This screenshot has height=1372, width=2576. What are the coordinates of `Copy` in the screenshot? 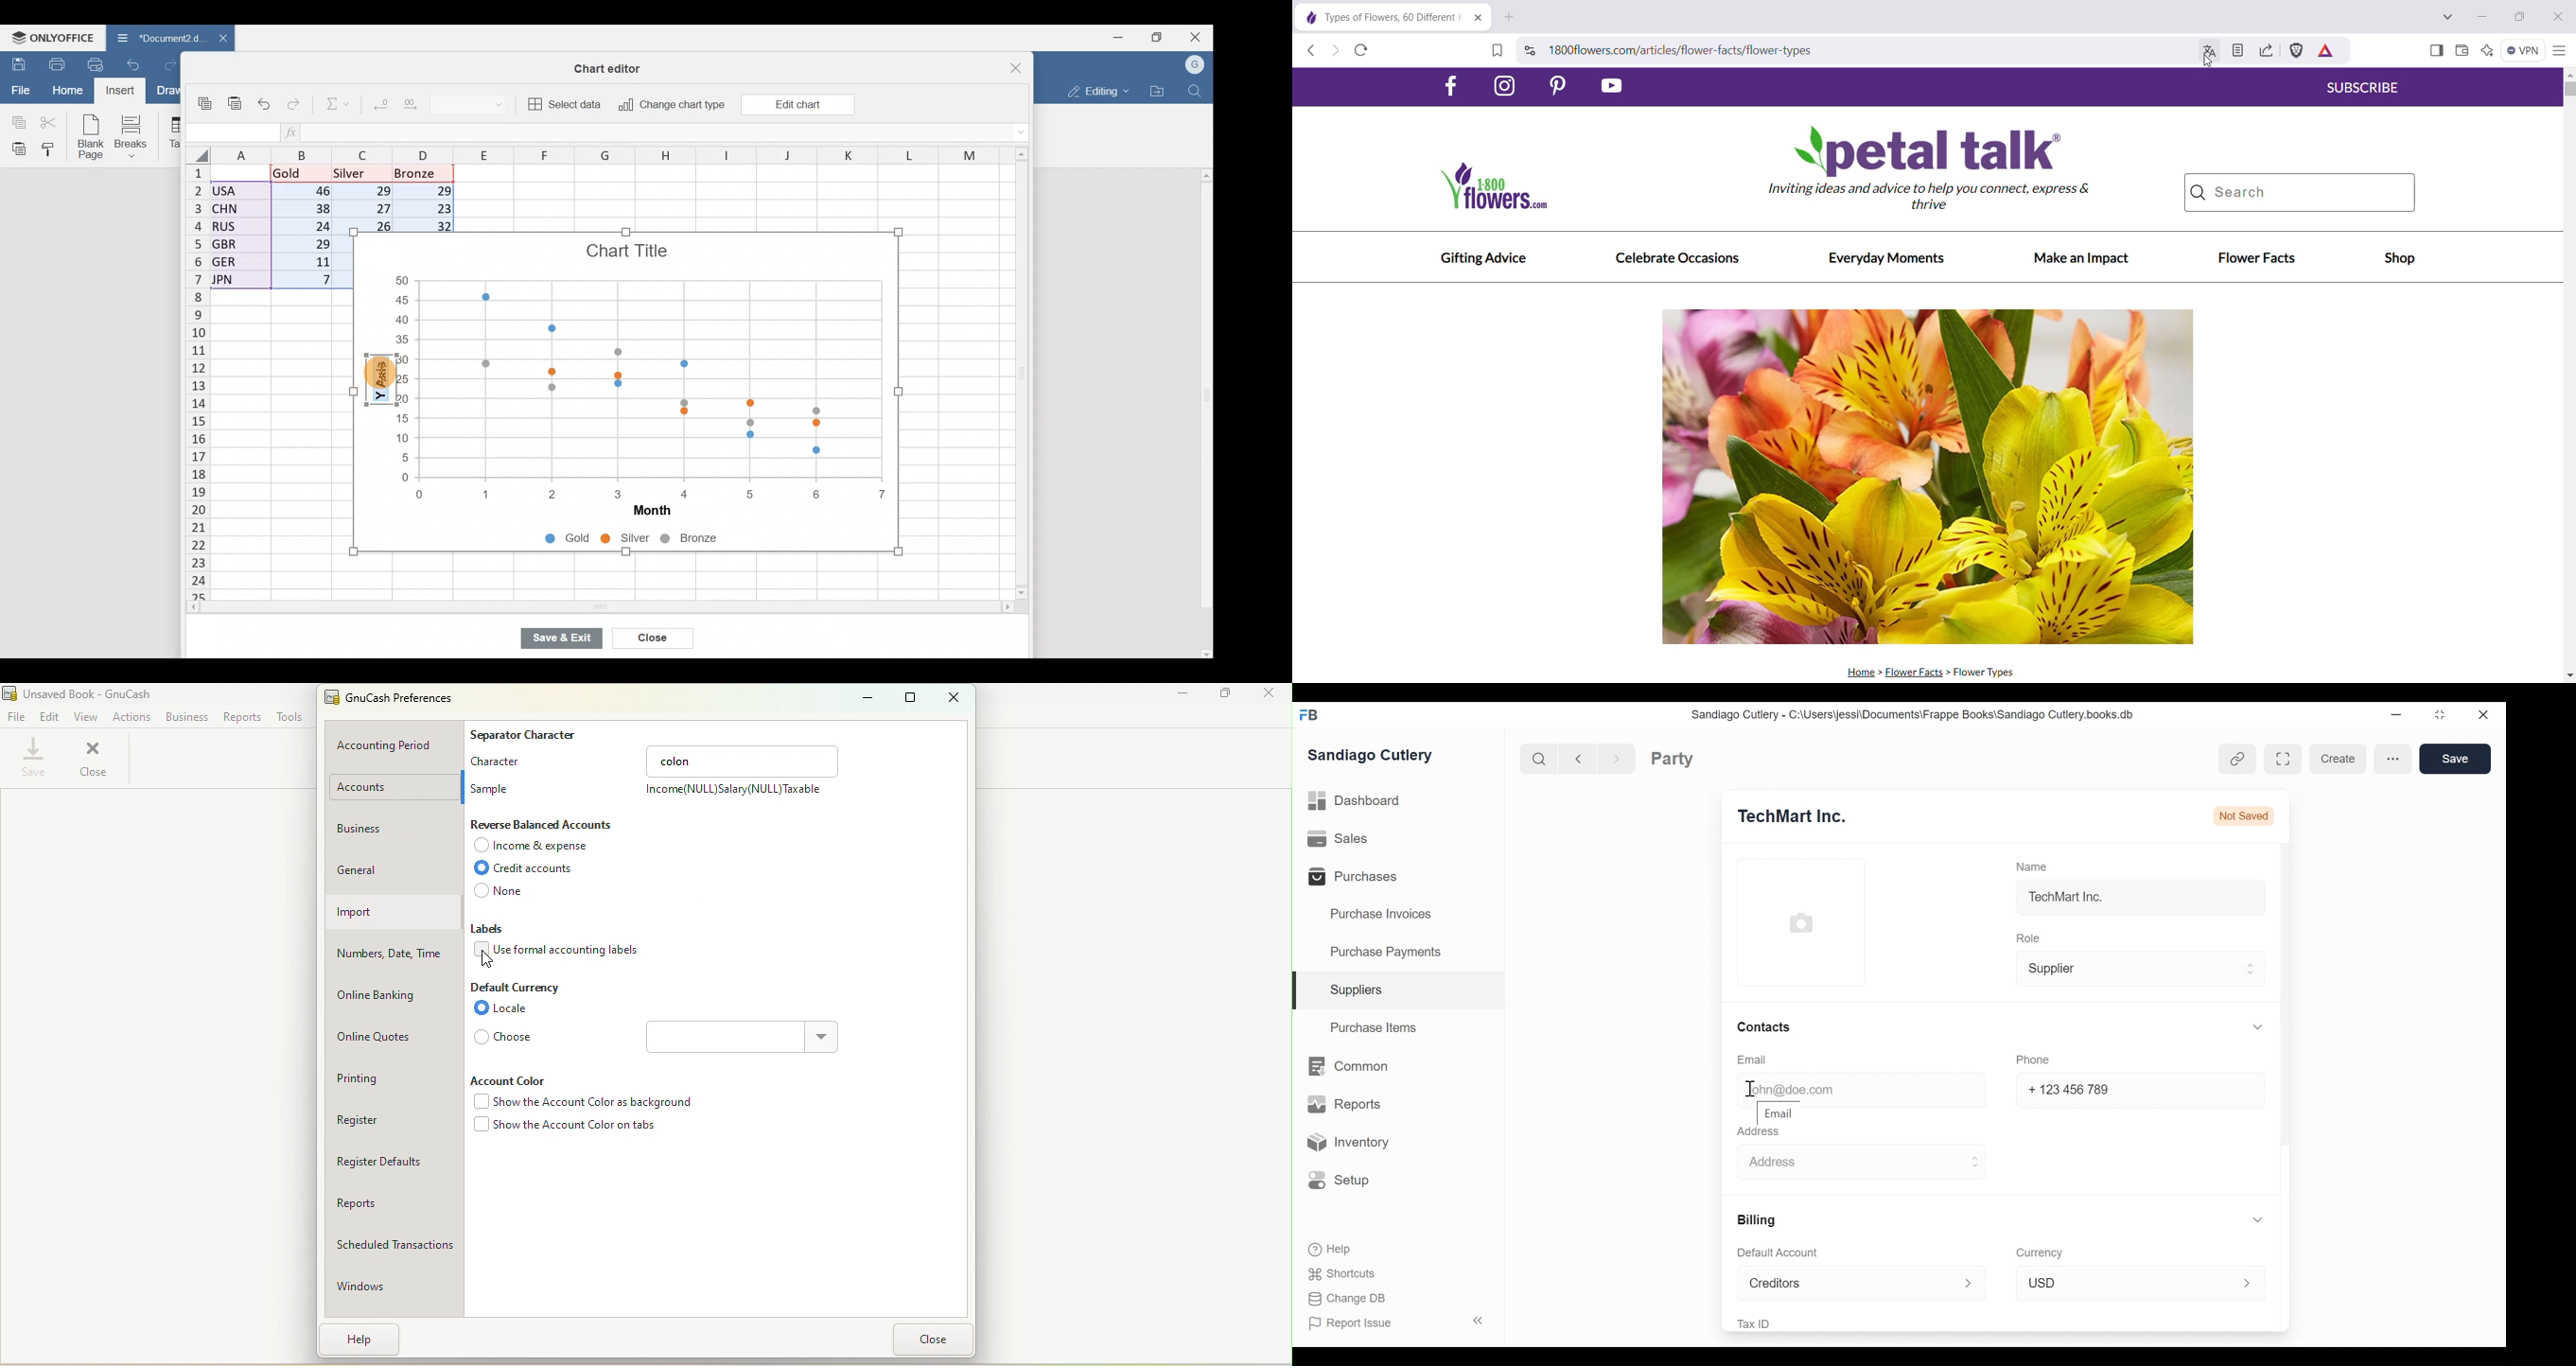 It's located at (16, 121).